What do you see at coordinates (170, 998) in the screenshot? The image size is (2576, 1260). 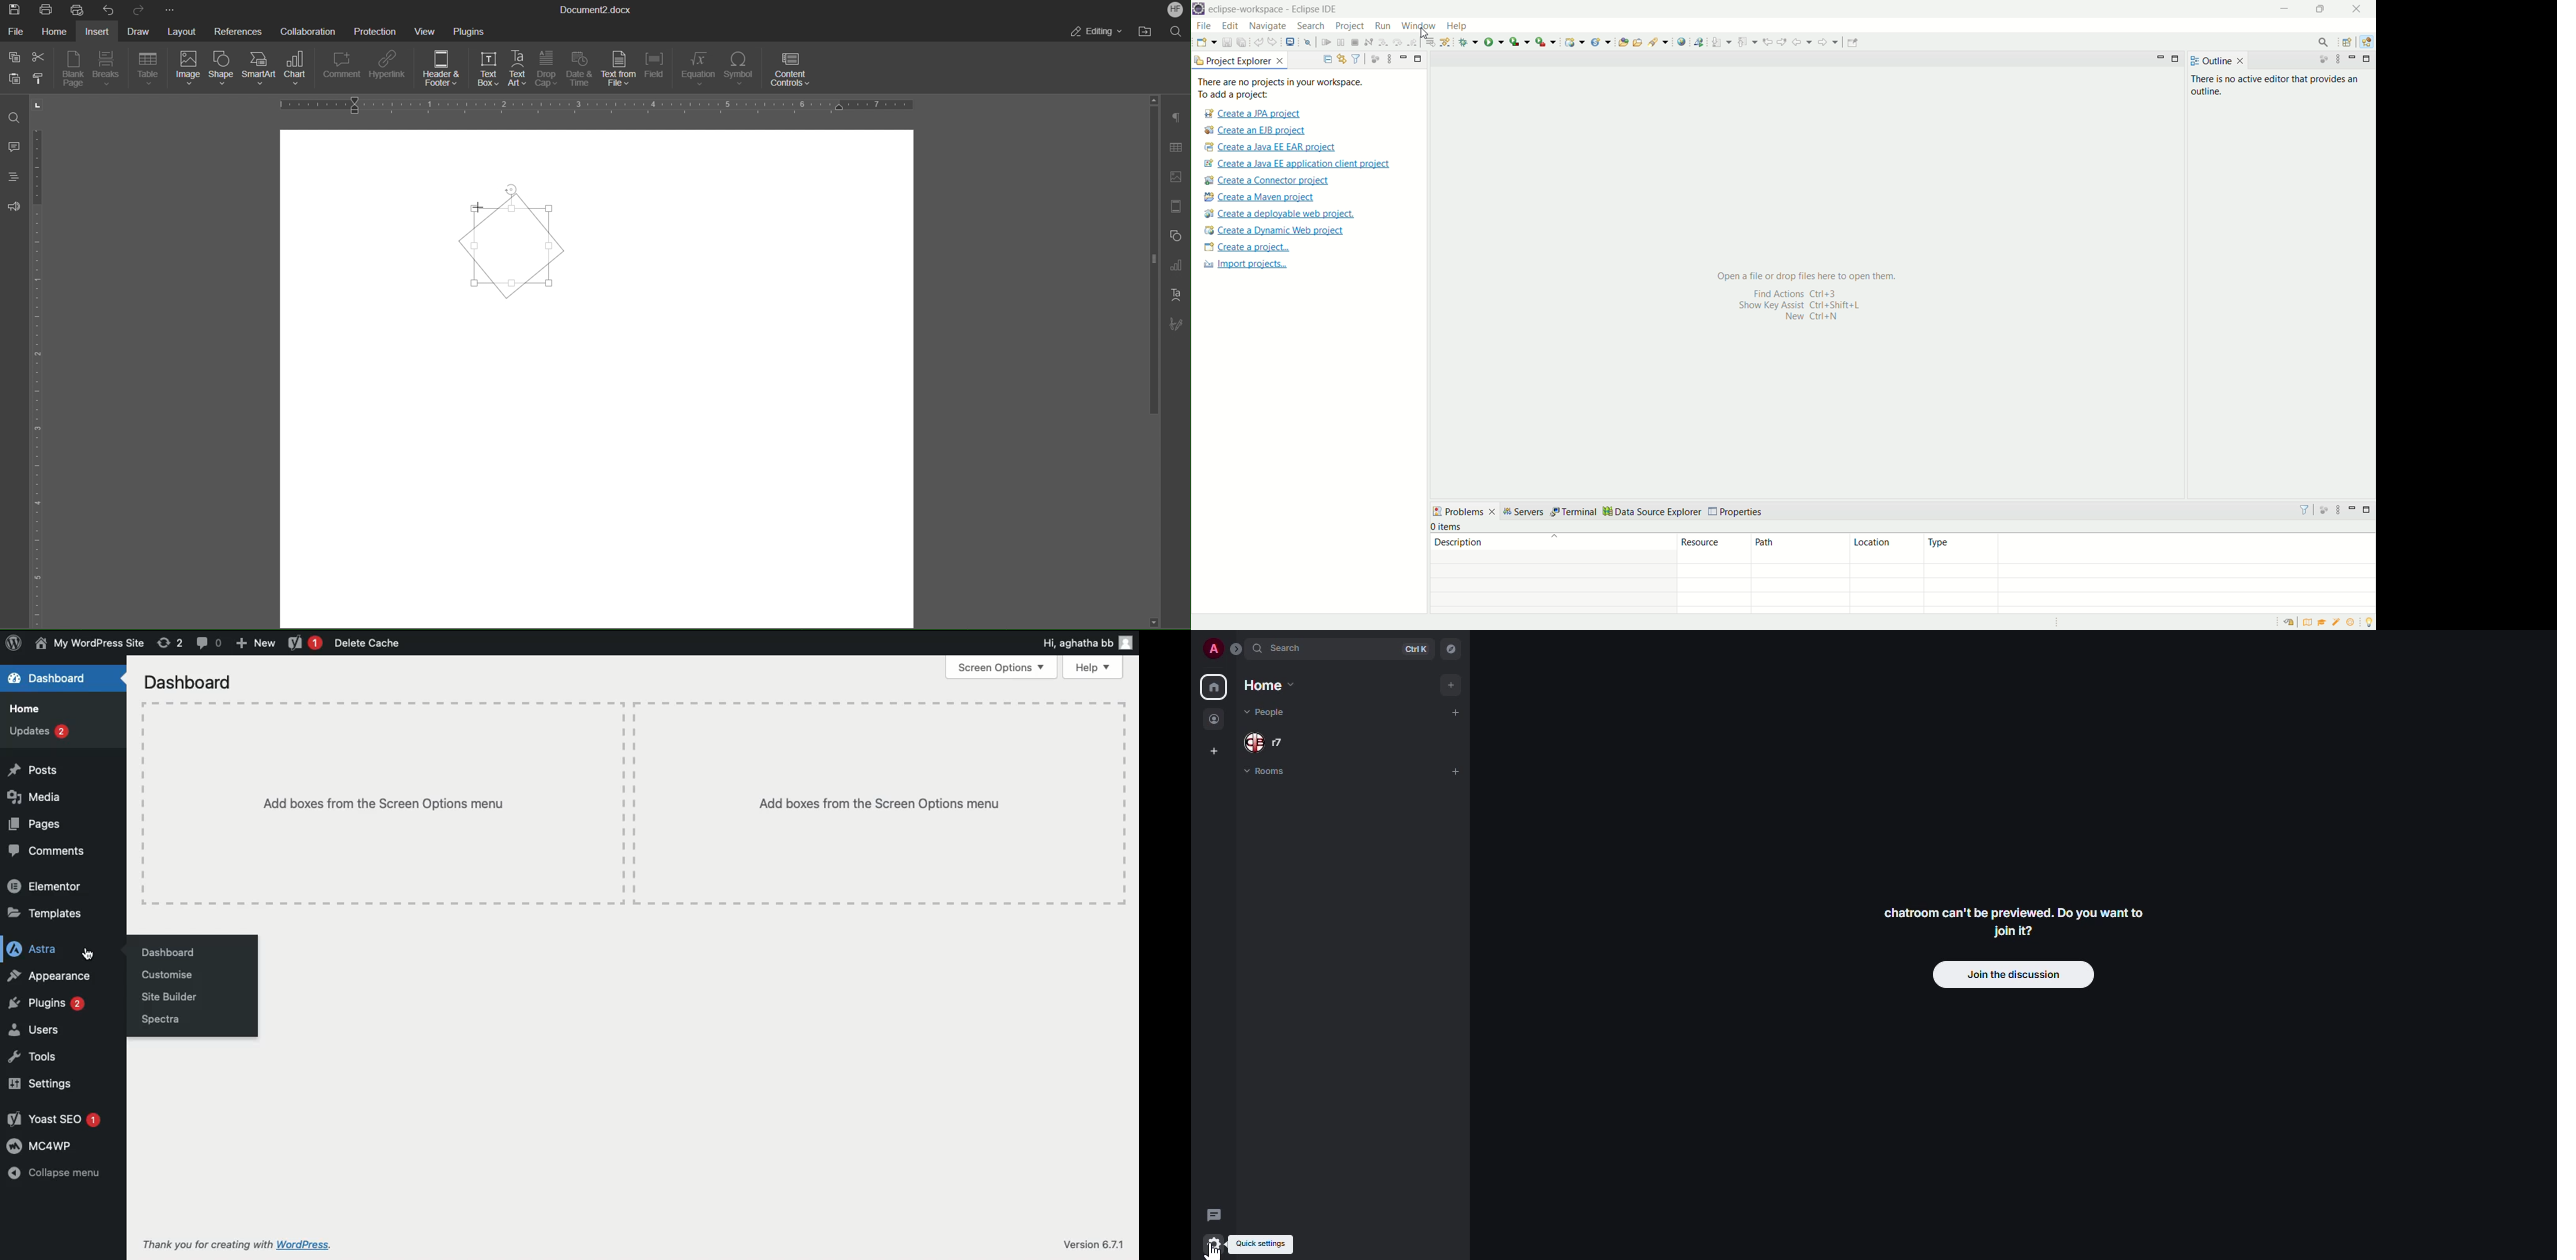 I see `Site builder` at bounding box center [170, 998].